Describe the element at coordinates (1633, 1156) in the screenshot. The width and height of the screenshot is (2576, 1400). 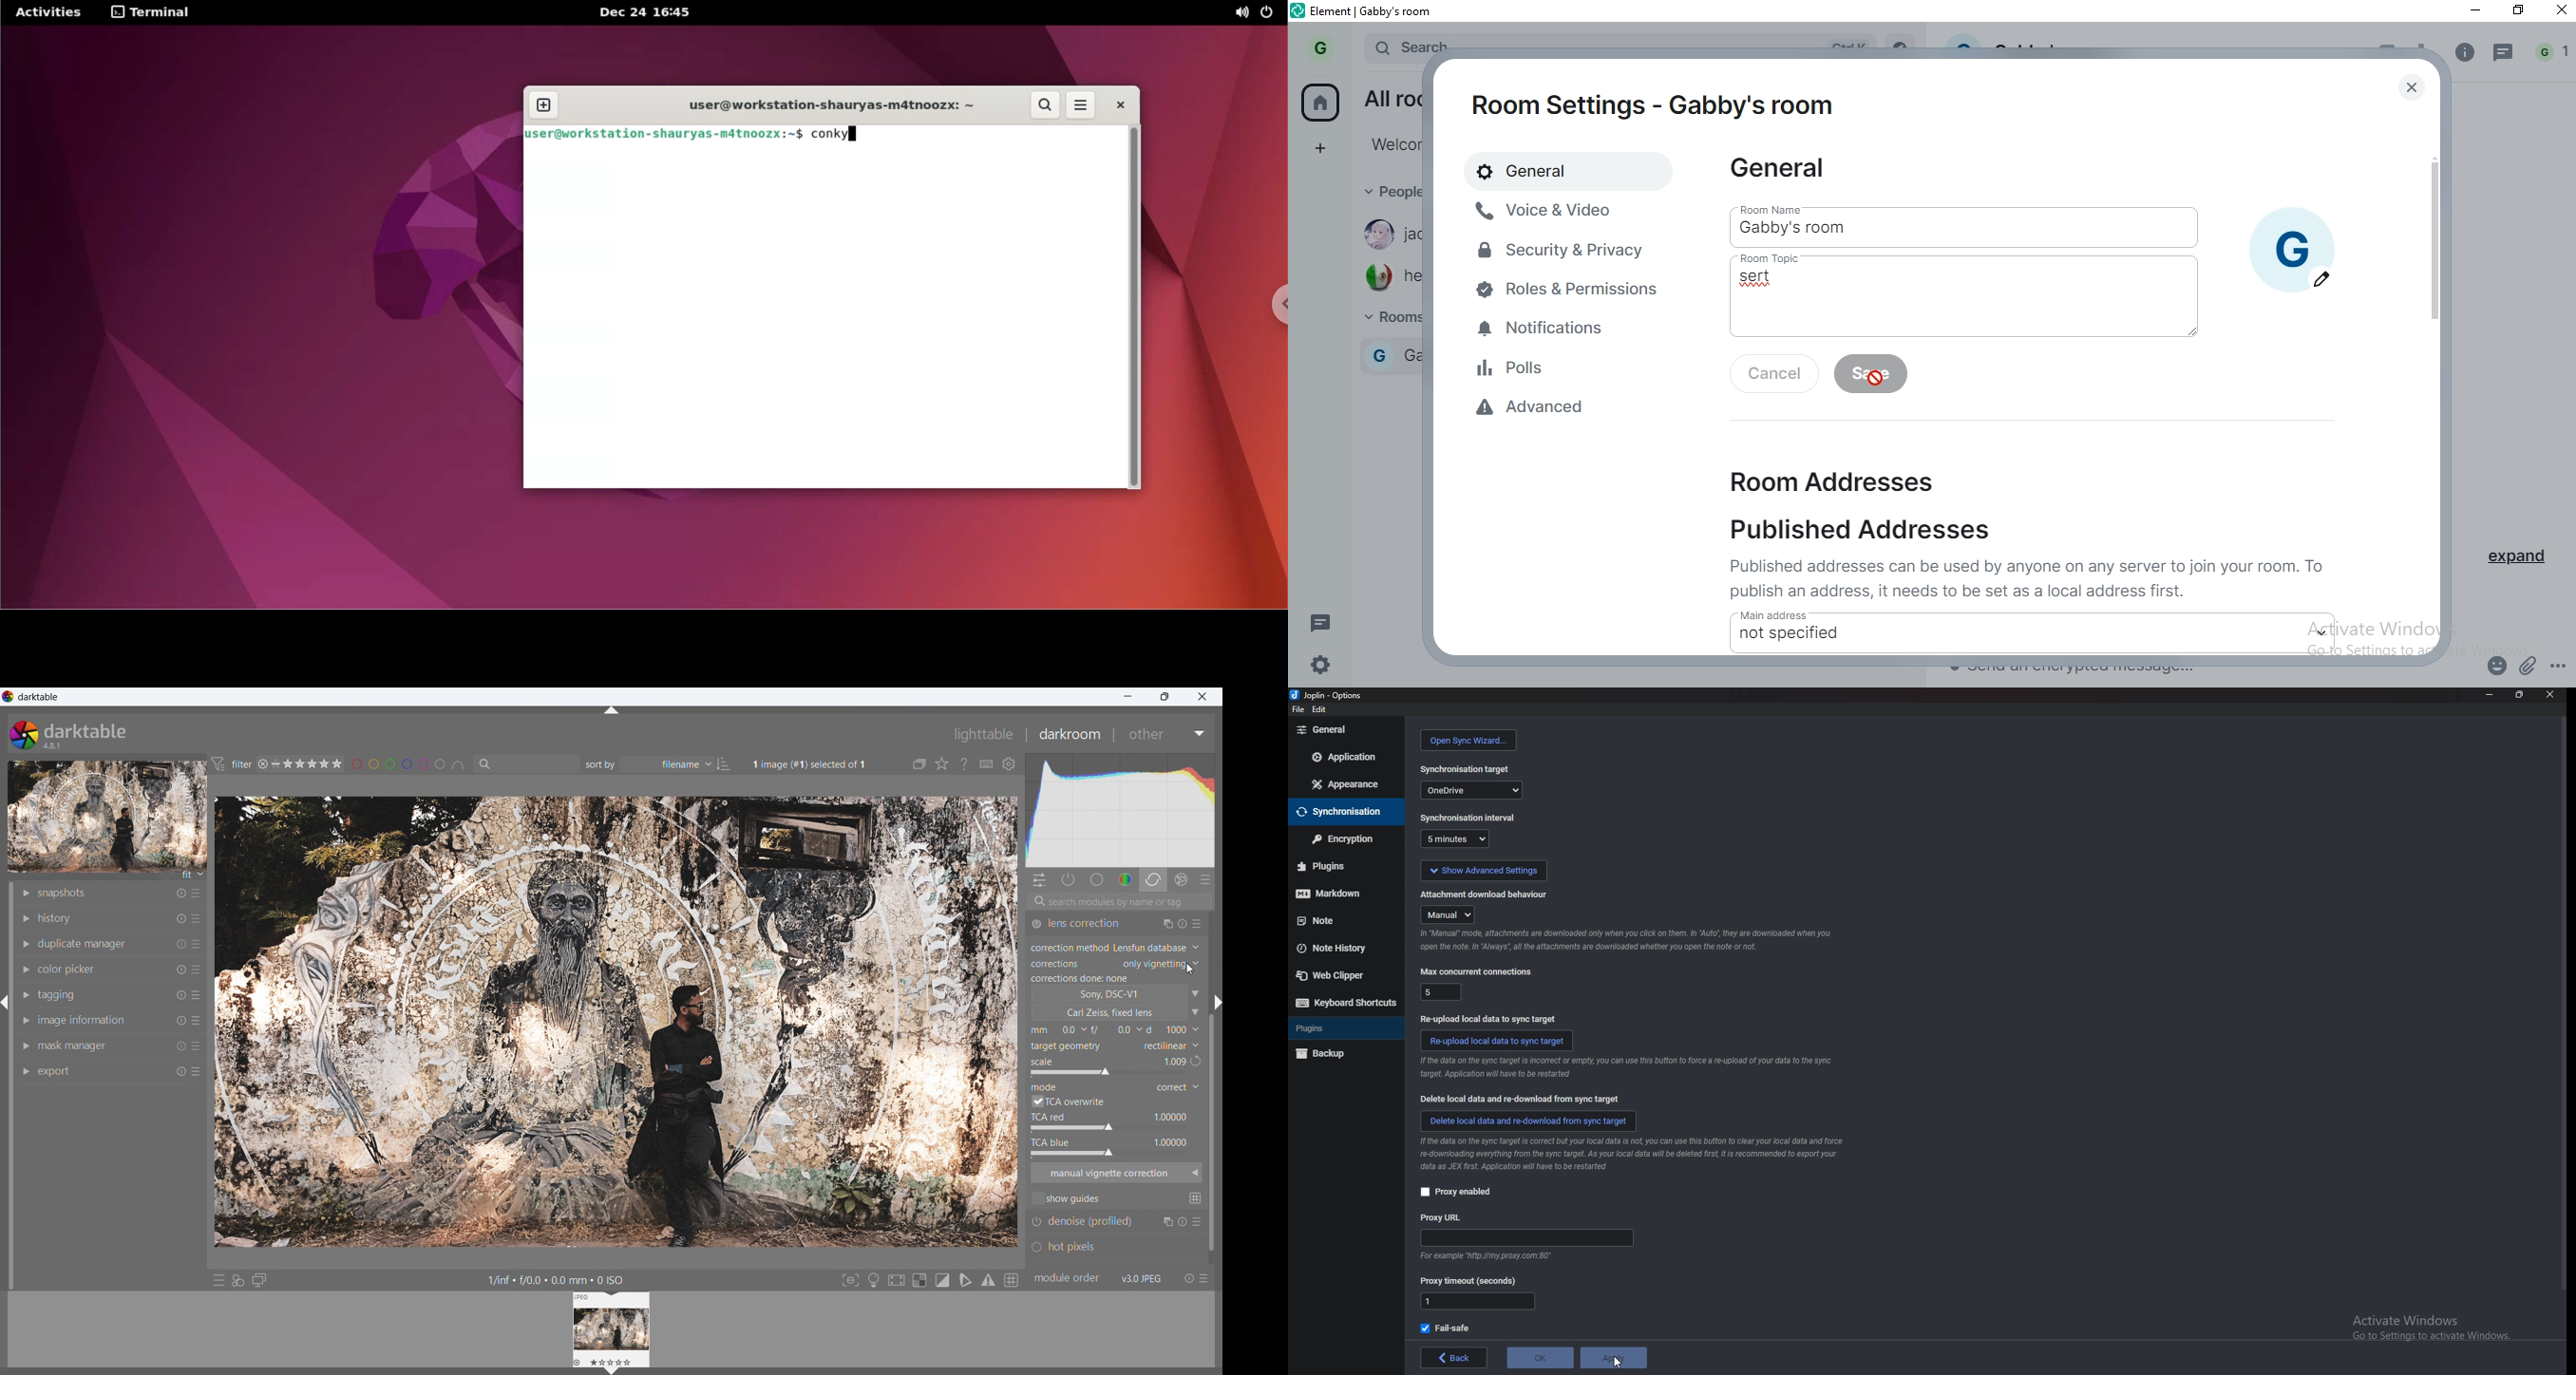
I see `info` at that location.